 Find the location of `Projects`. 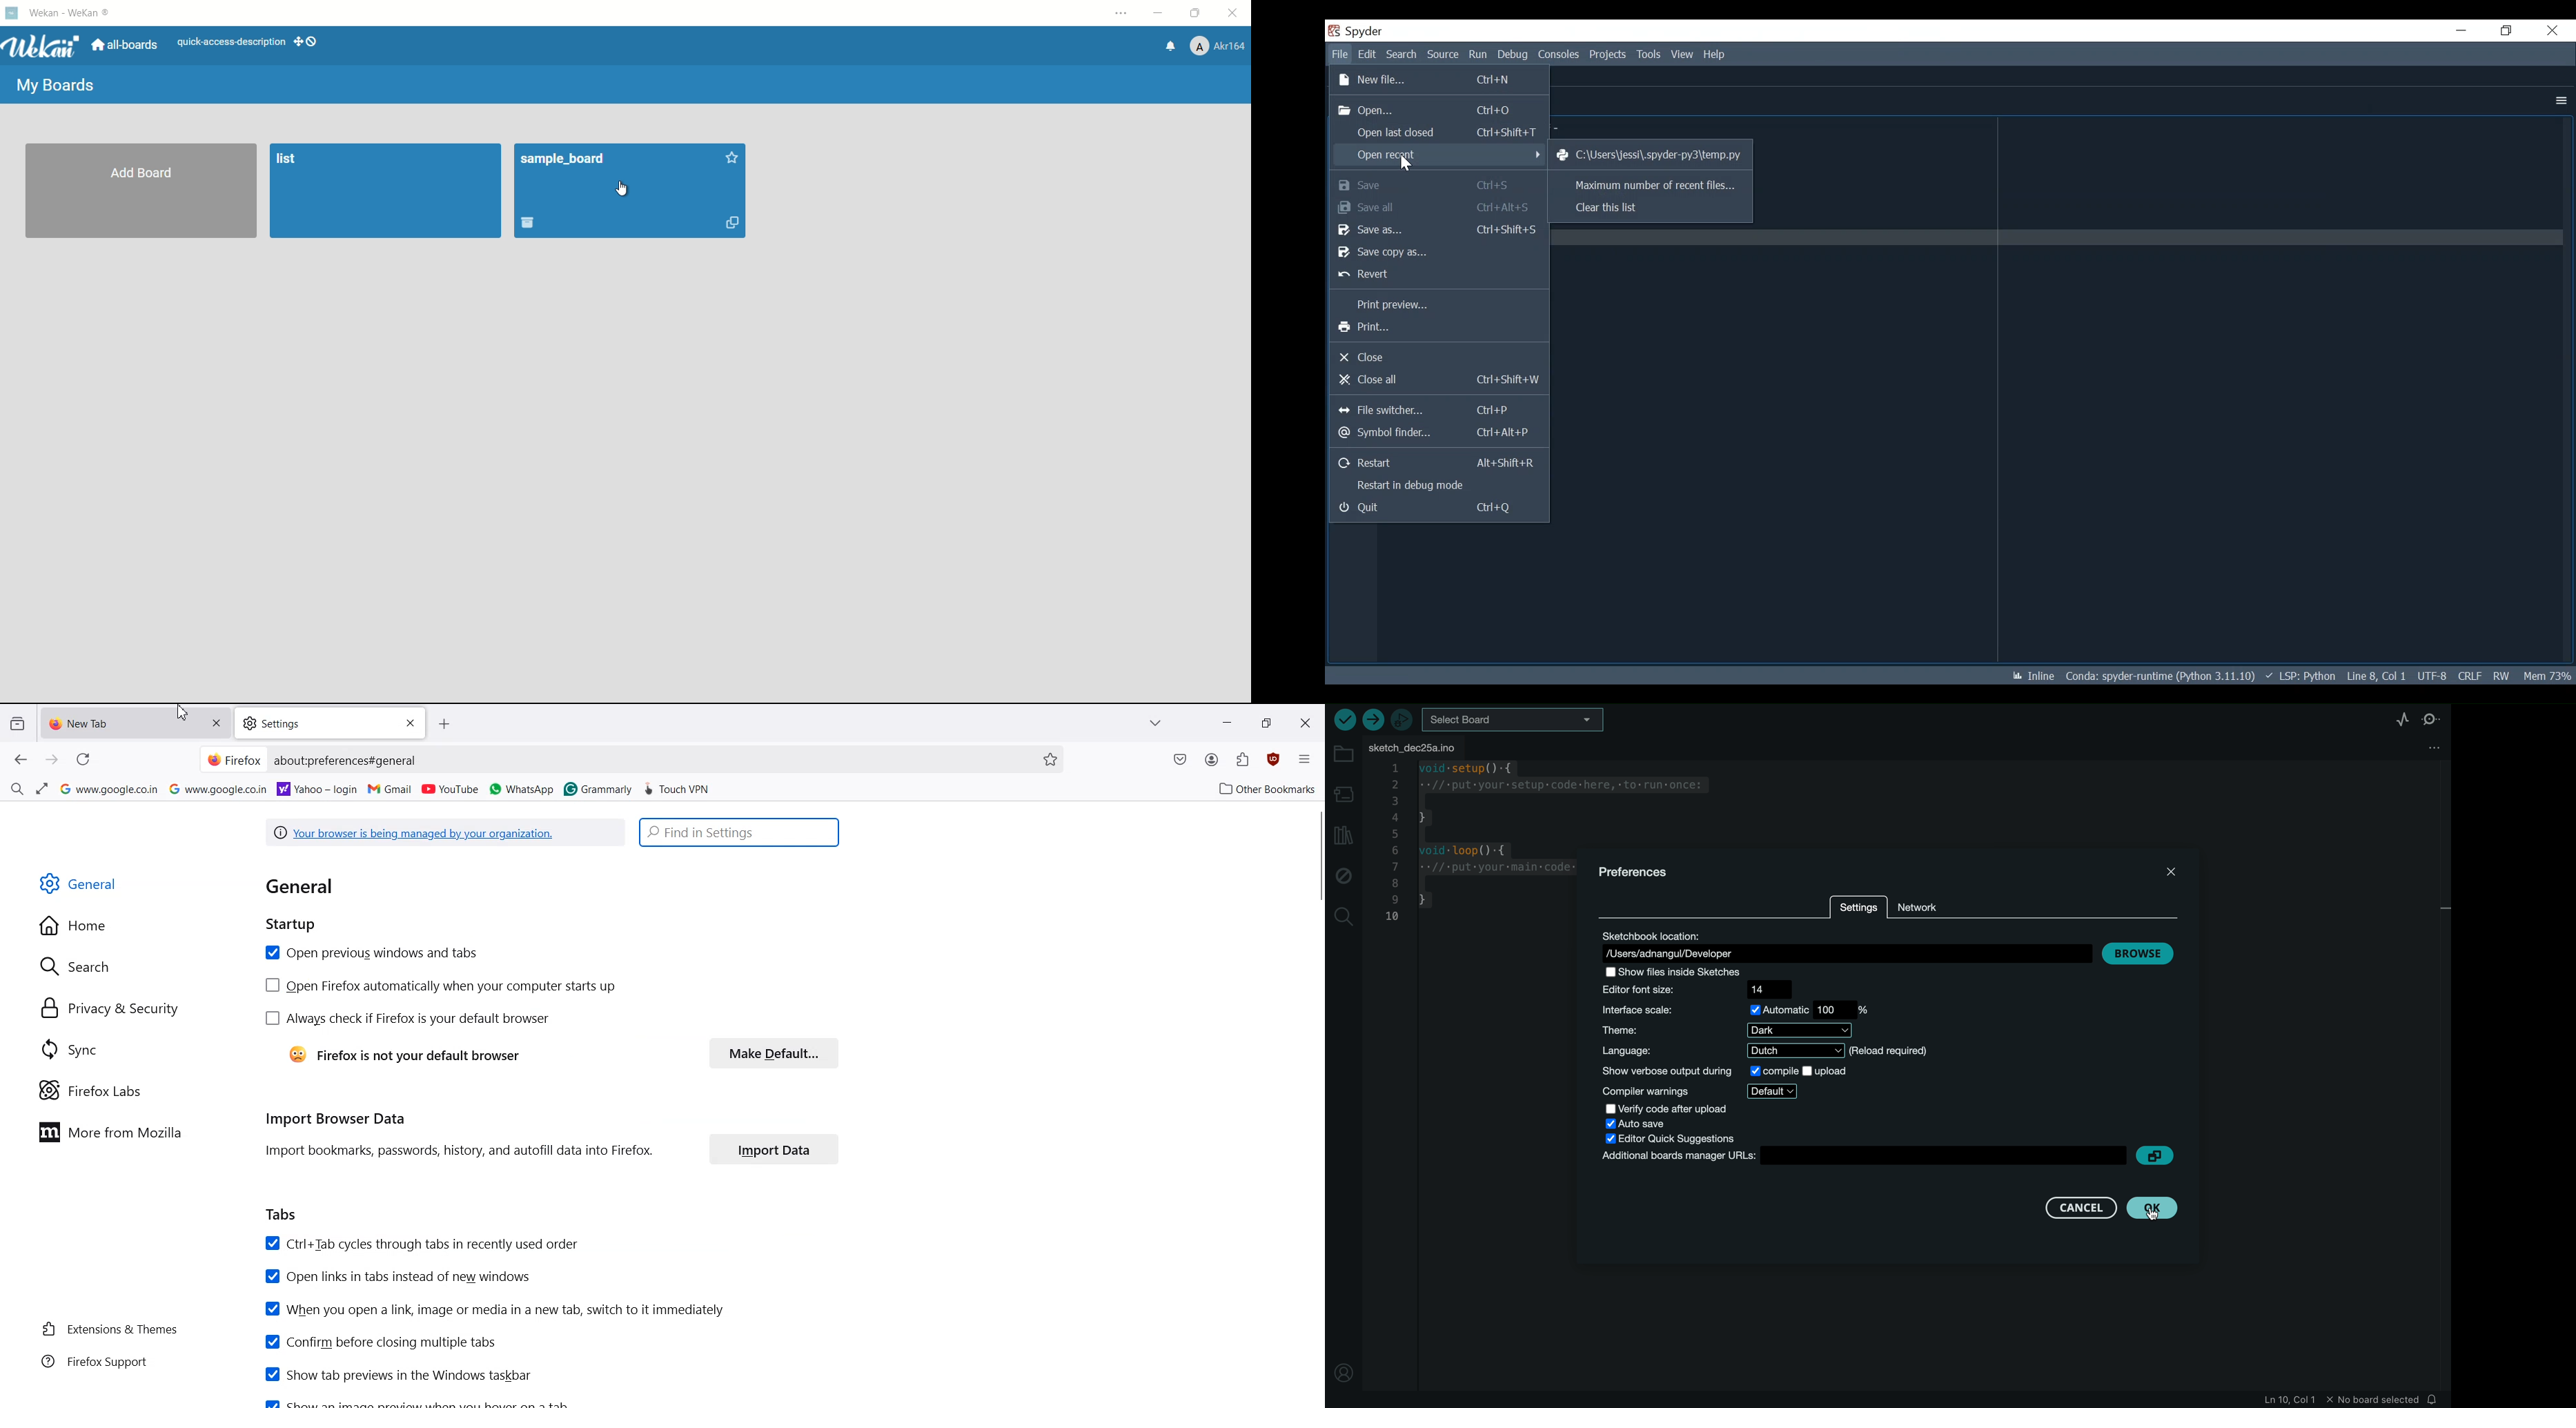

Projects is located at coordinates (1608, 55).